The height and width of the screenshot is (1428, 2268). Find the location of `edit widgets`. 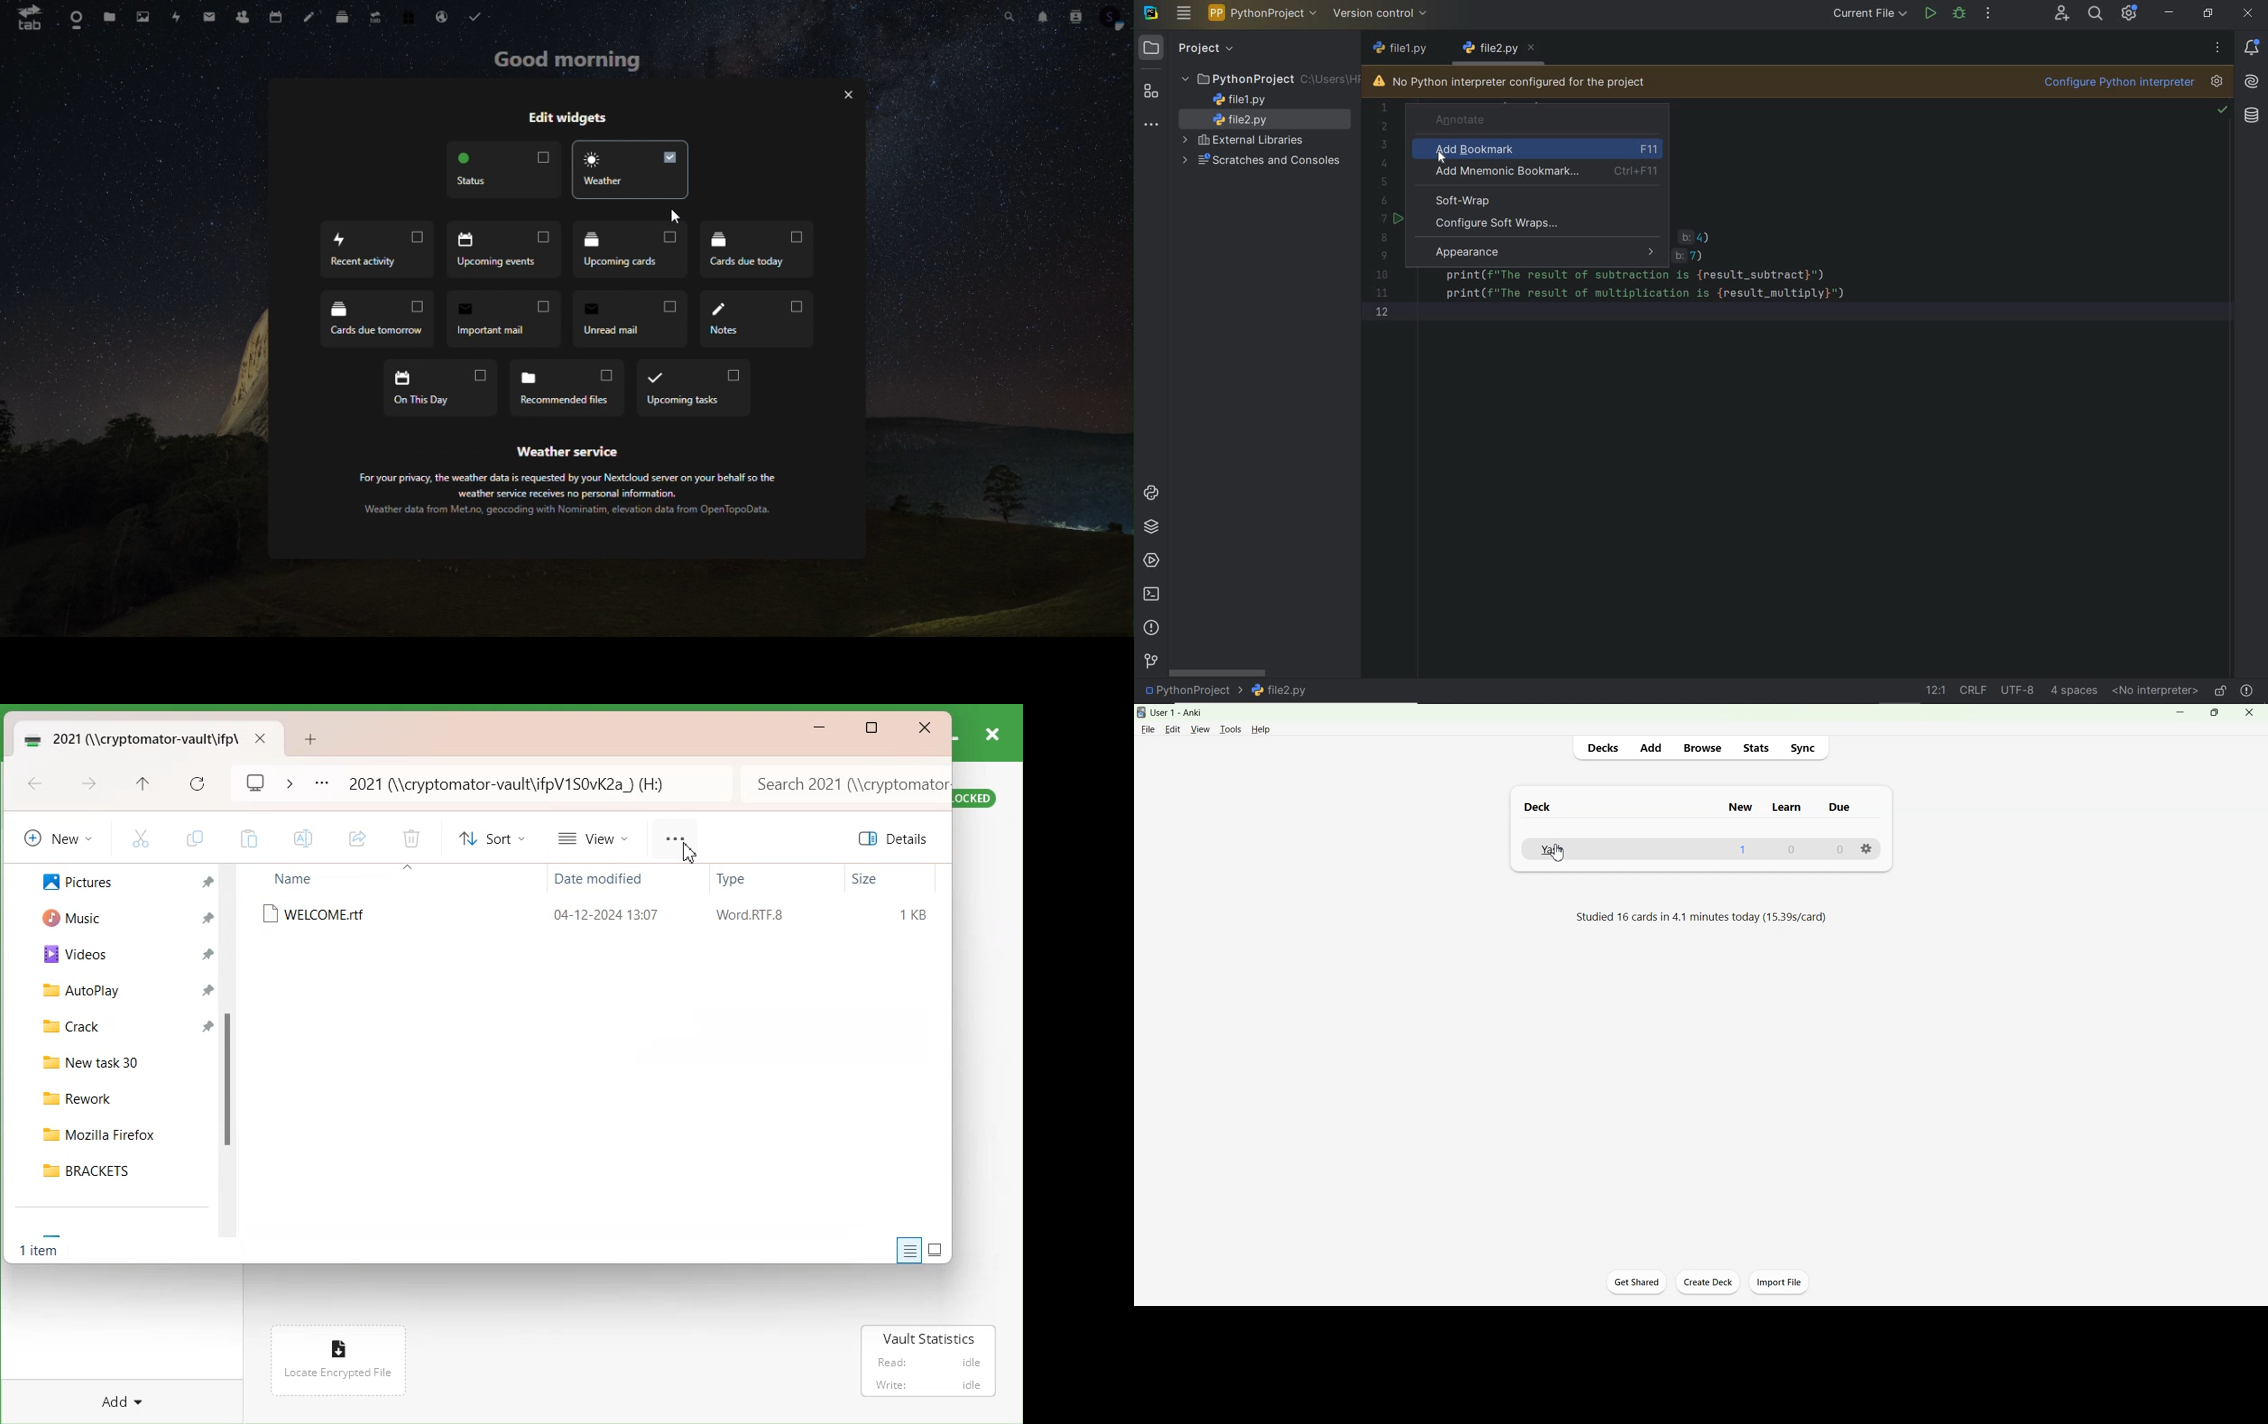

edit widgets is located at coordinates (567, 116).